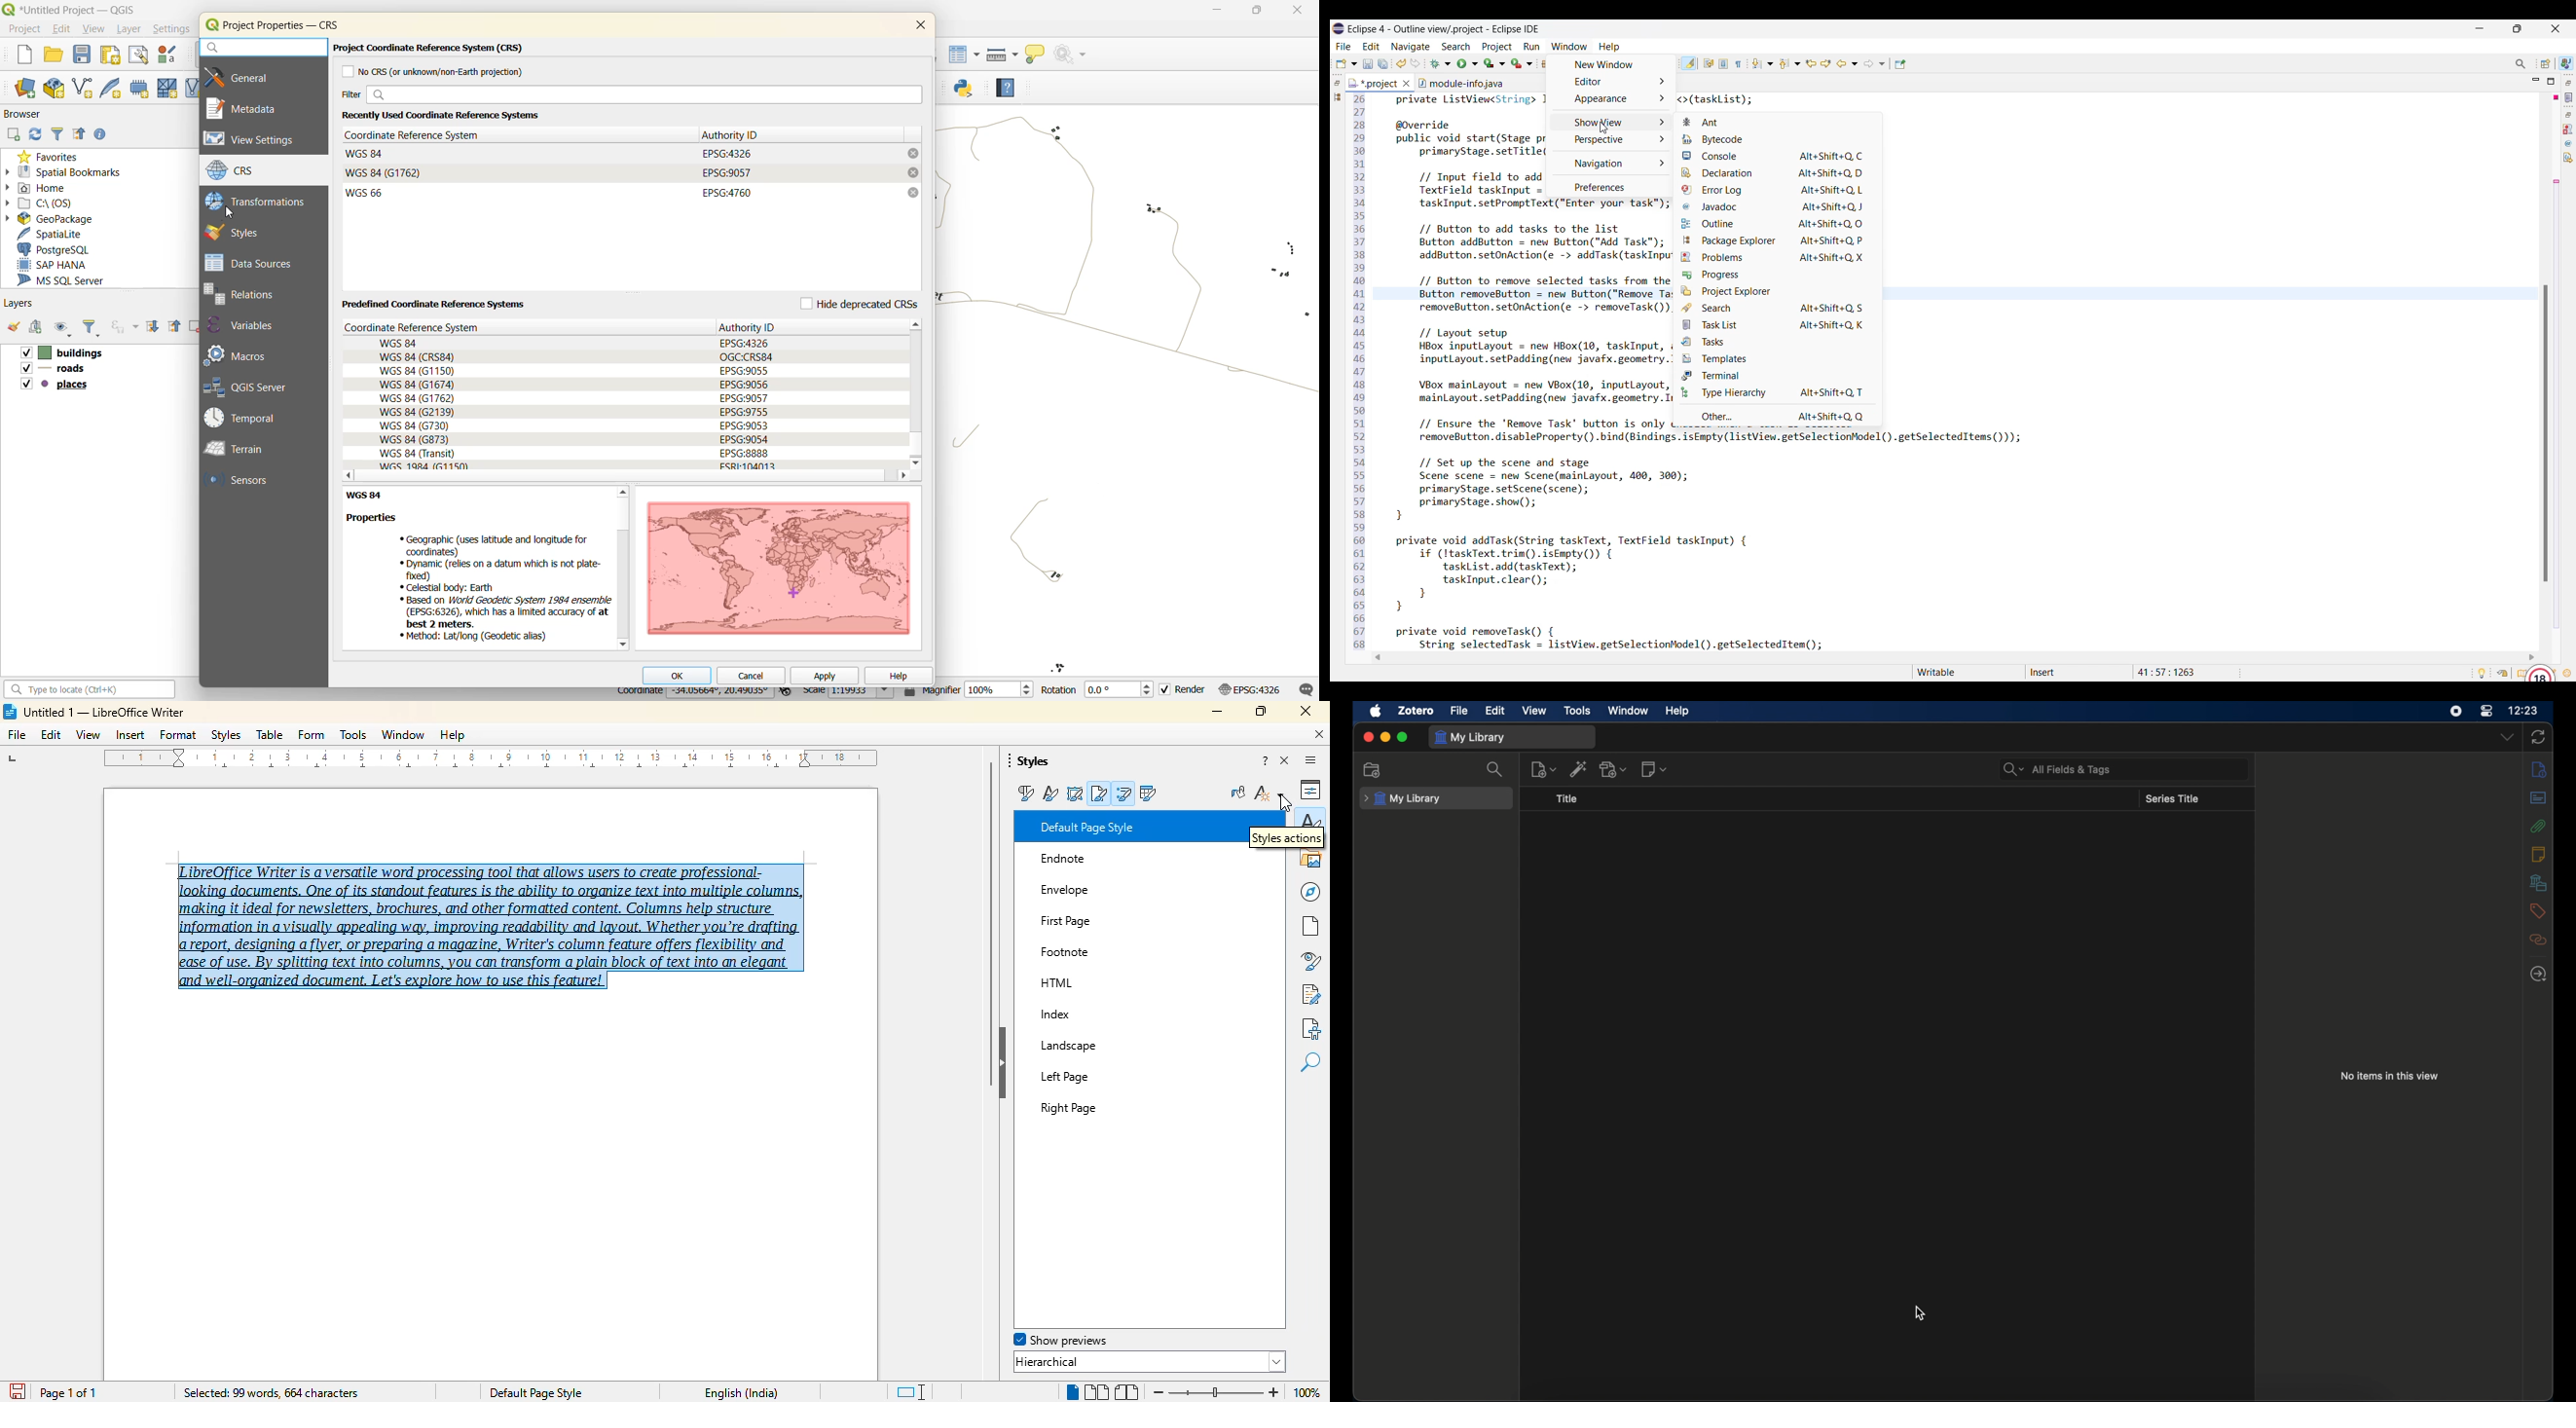  What do you see at coordinates (1312, 789) in the screenshot?
I see `properties` at bounding box center [1312, 789].